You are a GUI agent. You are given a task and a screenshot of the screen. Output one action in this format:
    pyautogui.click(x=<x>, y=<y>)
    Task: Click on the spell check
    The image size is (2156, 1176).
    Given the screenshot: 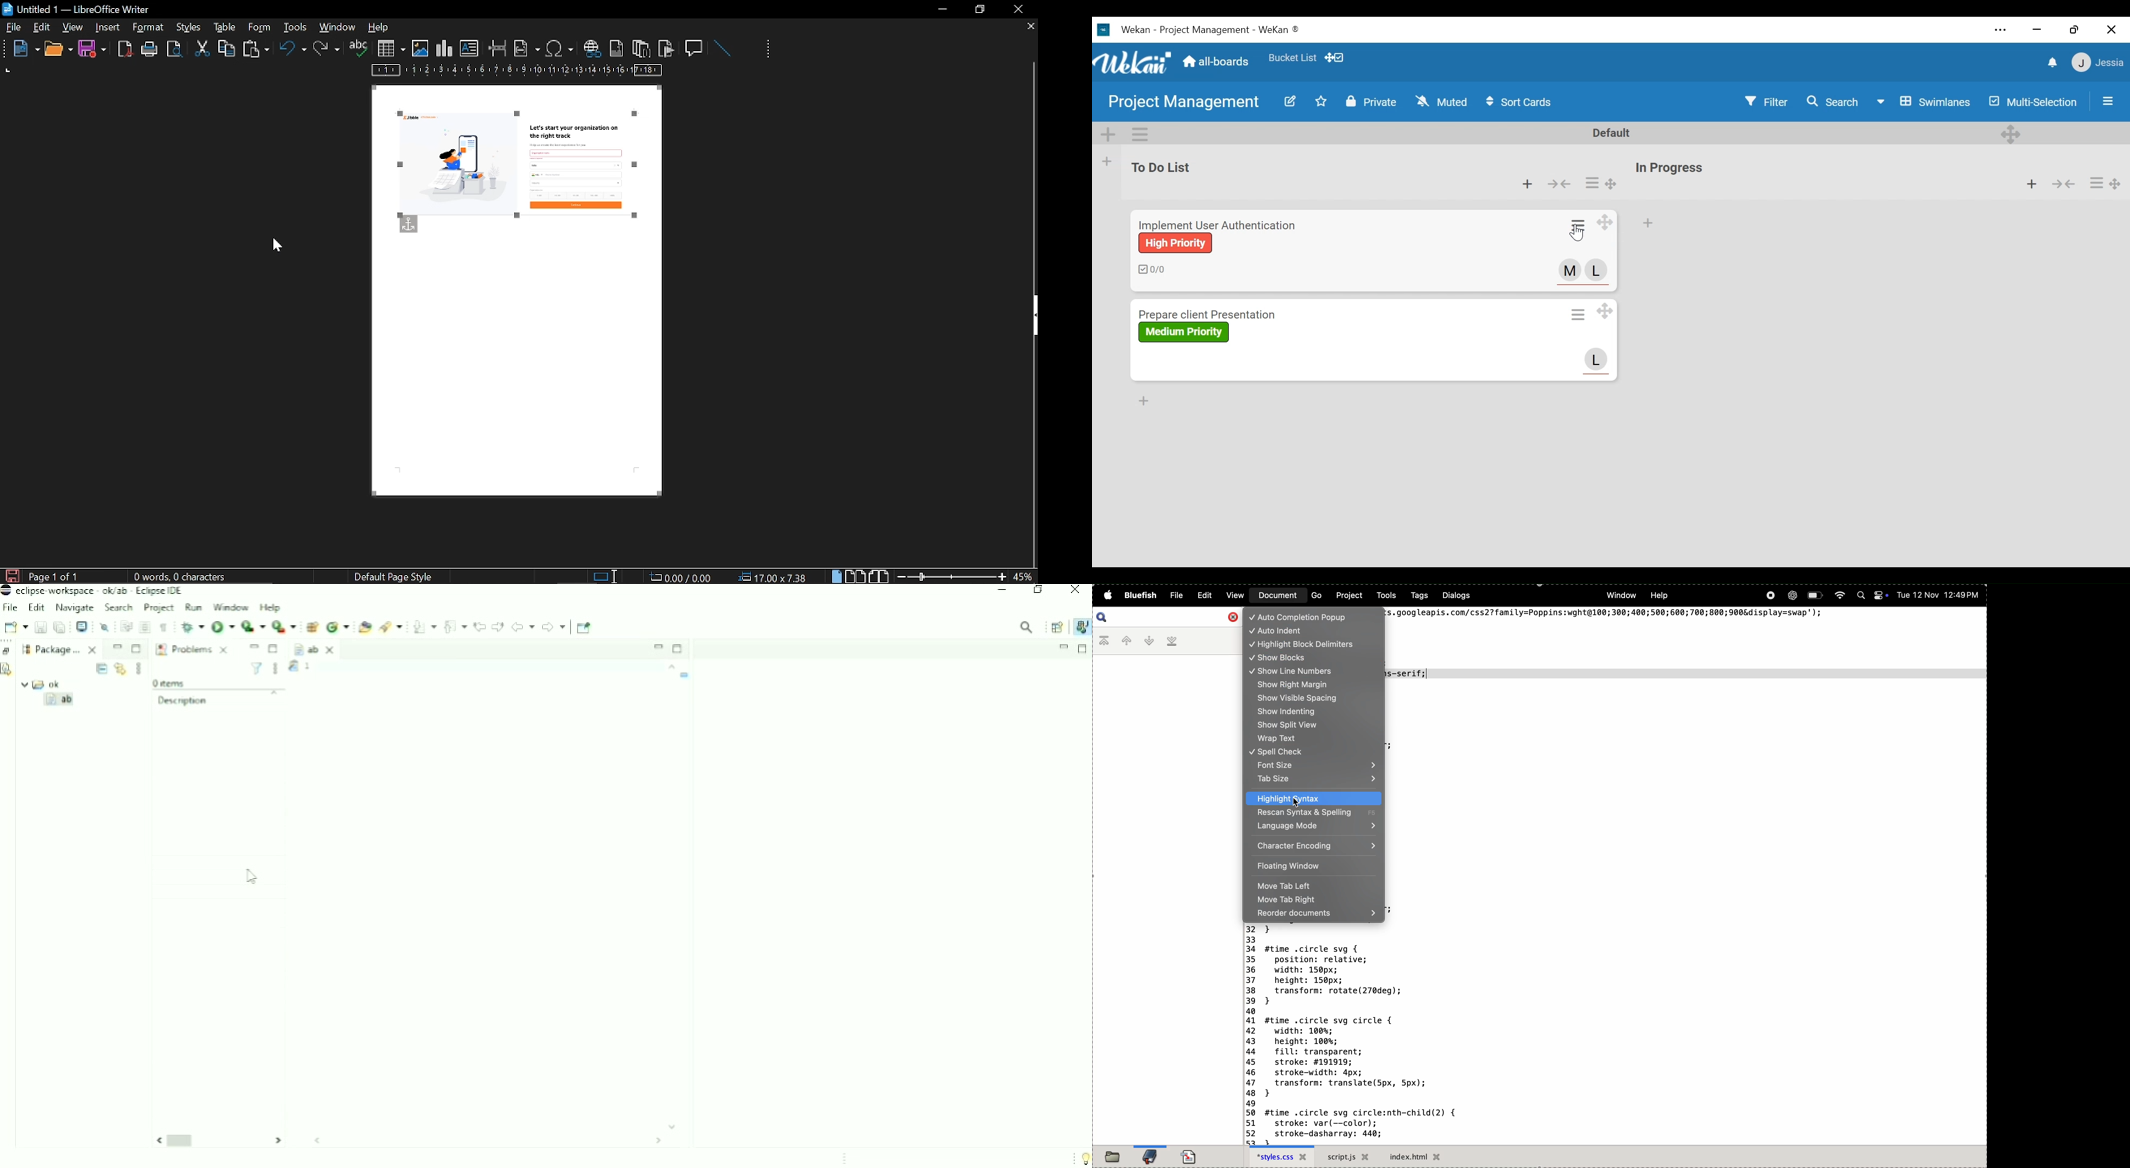 What is the action you would take?
    pyautogui.click(x=1313, y=751)
    